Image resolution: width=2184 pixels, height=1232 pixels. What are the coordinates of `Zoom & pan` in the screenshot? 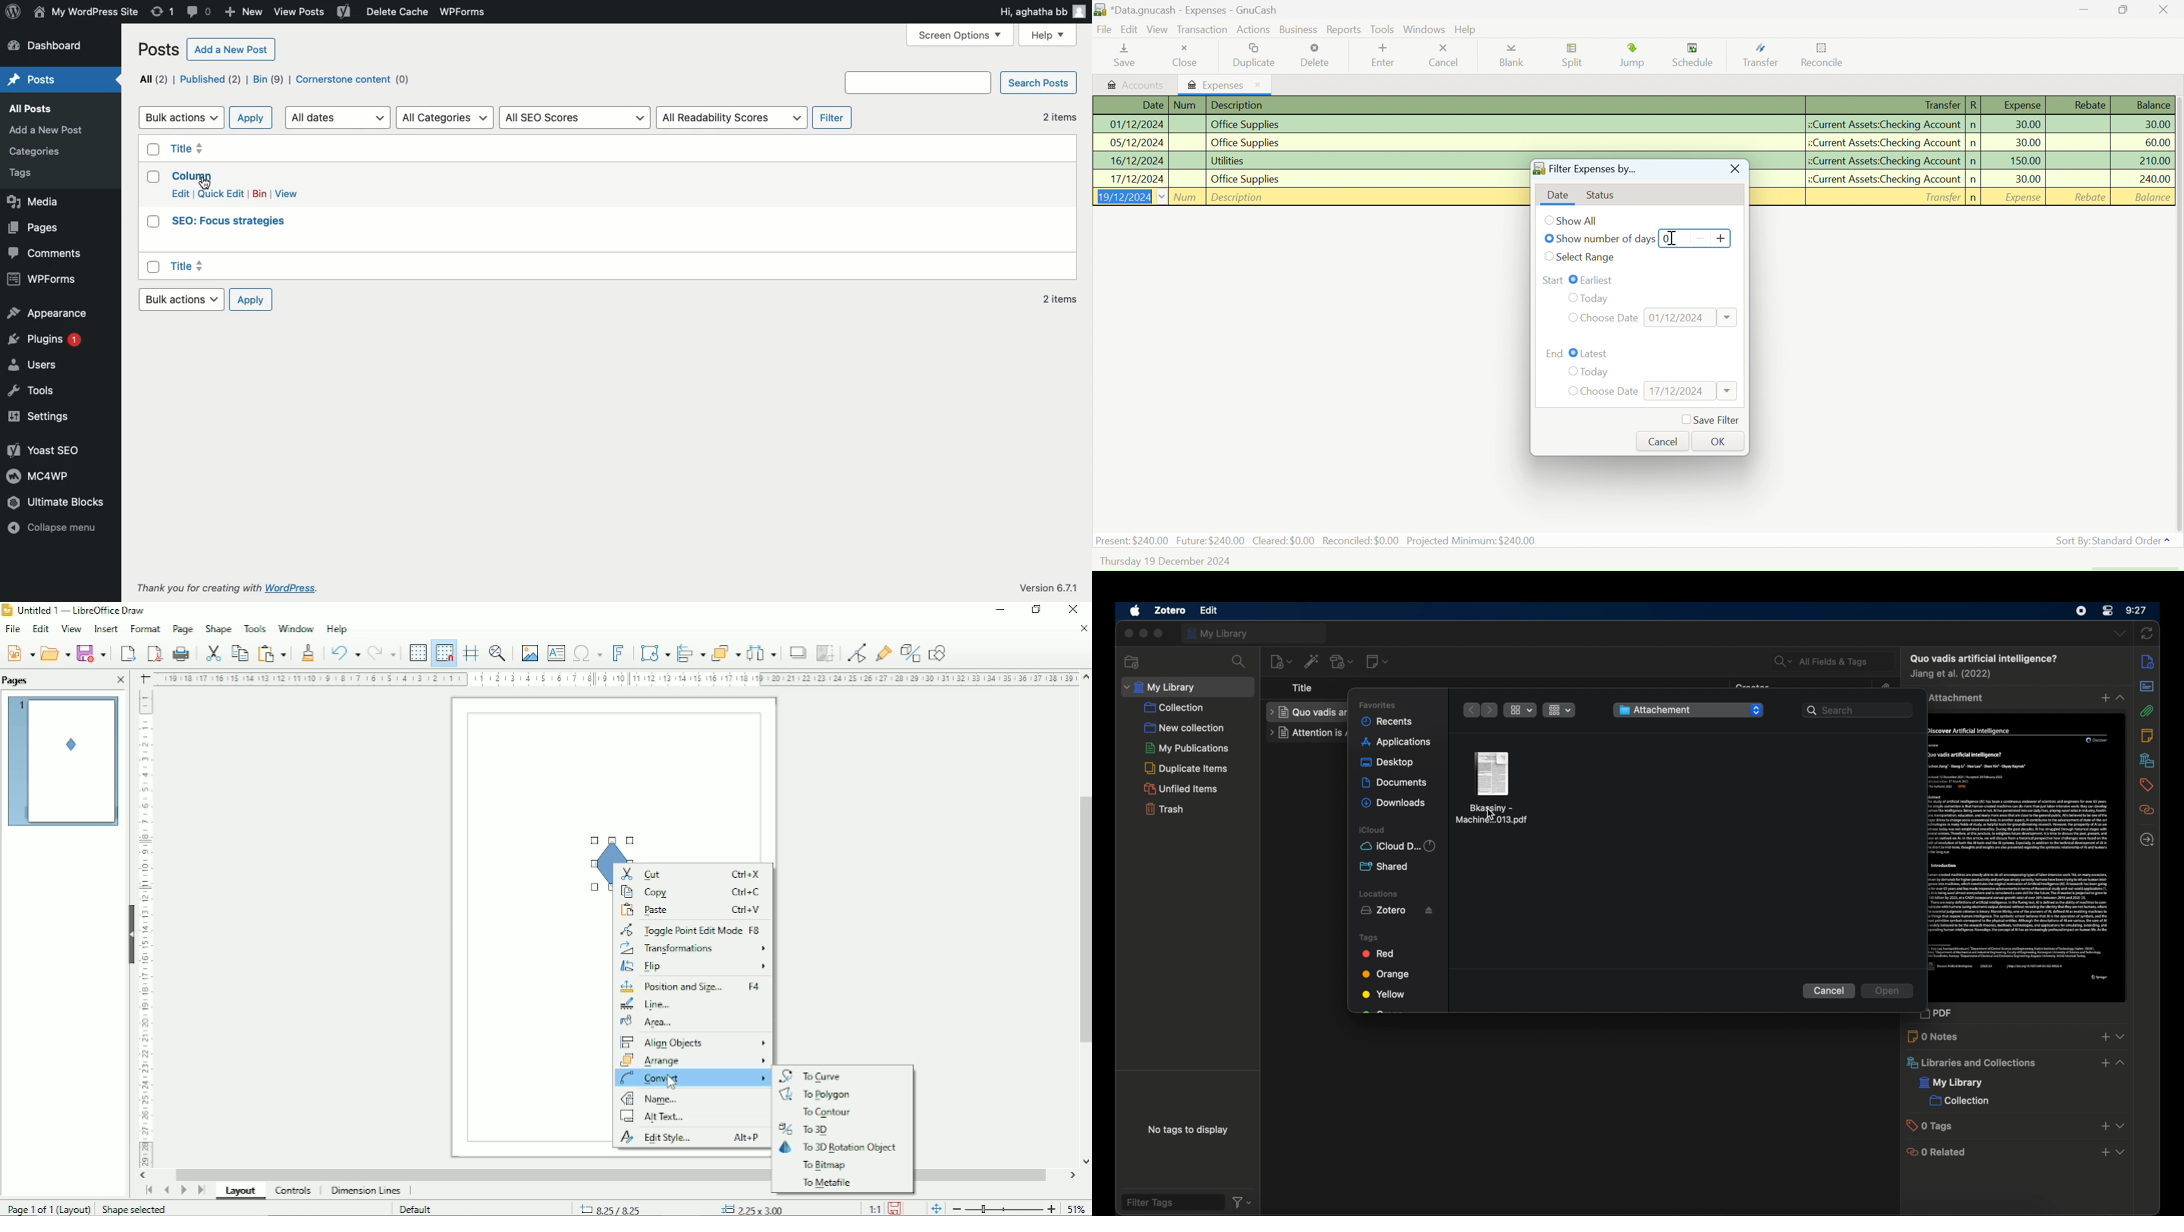 It's located at (499, 653).